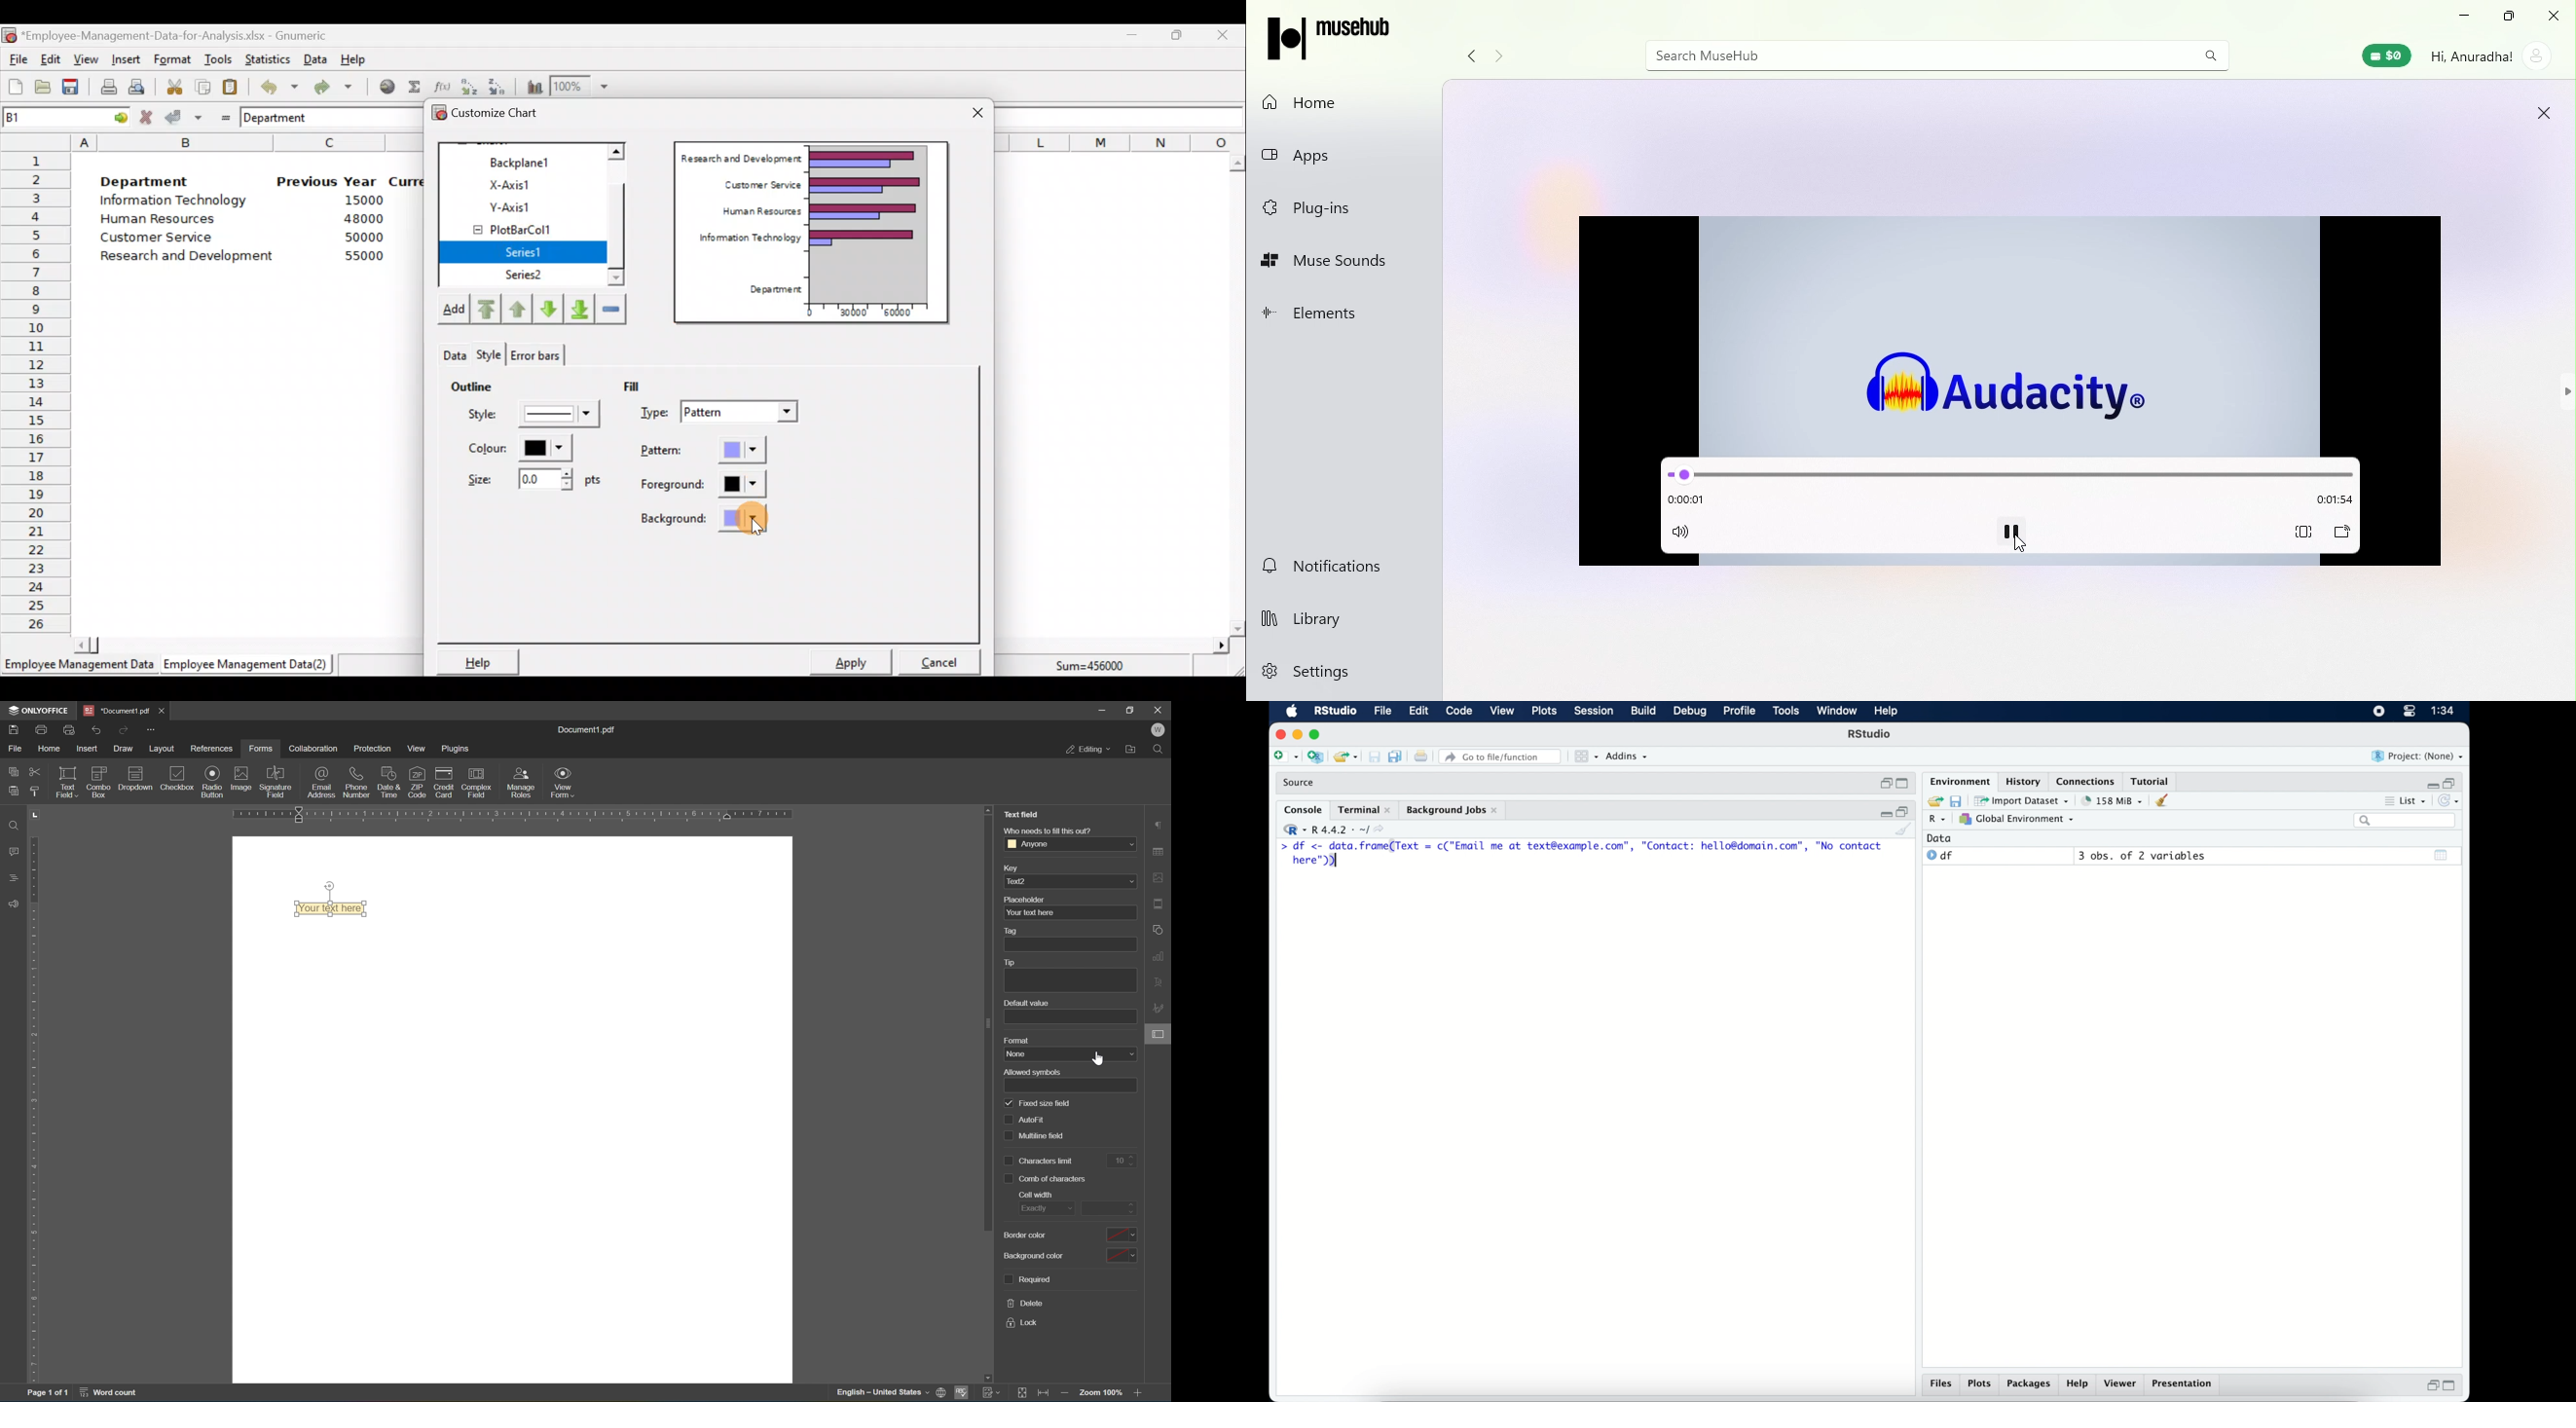  Describe the element at coordinates (1330, 41) in the screenshot. I see `Musehub icon` at that location.